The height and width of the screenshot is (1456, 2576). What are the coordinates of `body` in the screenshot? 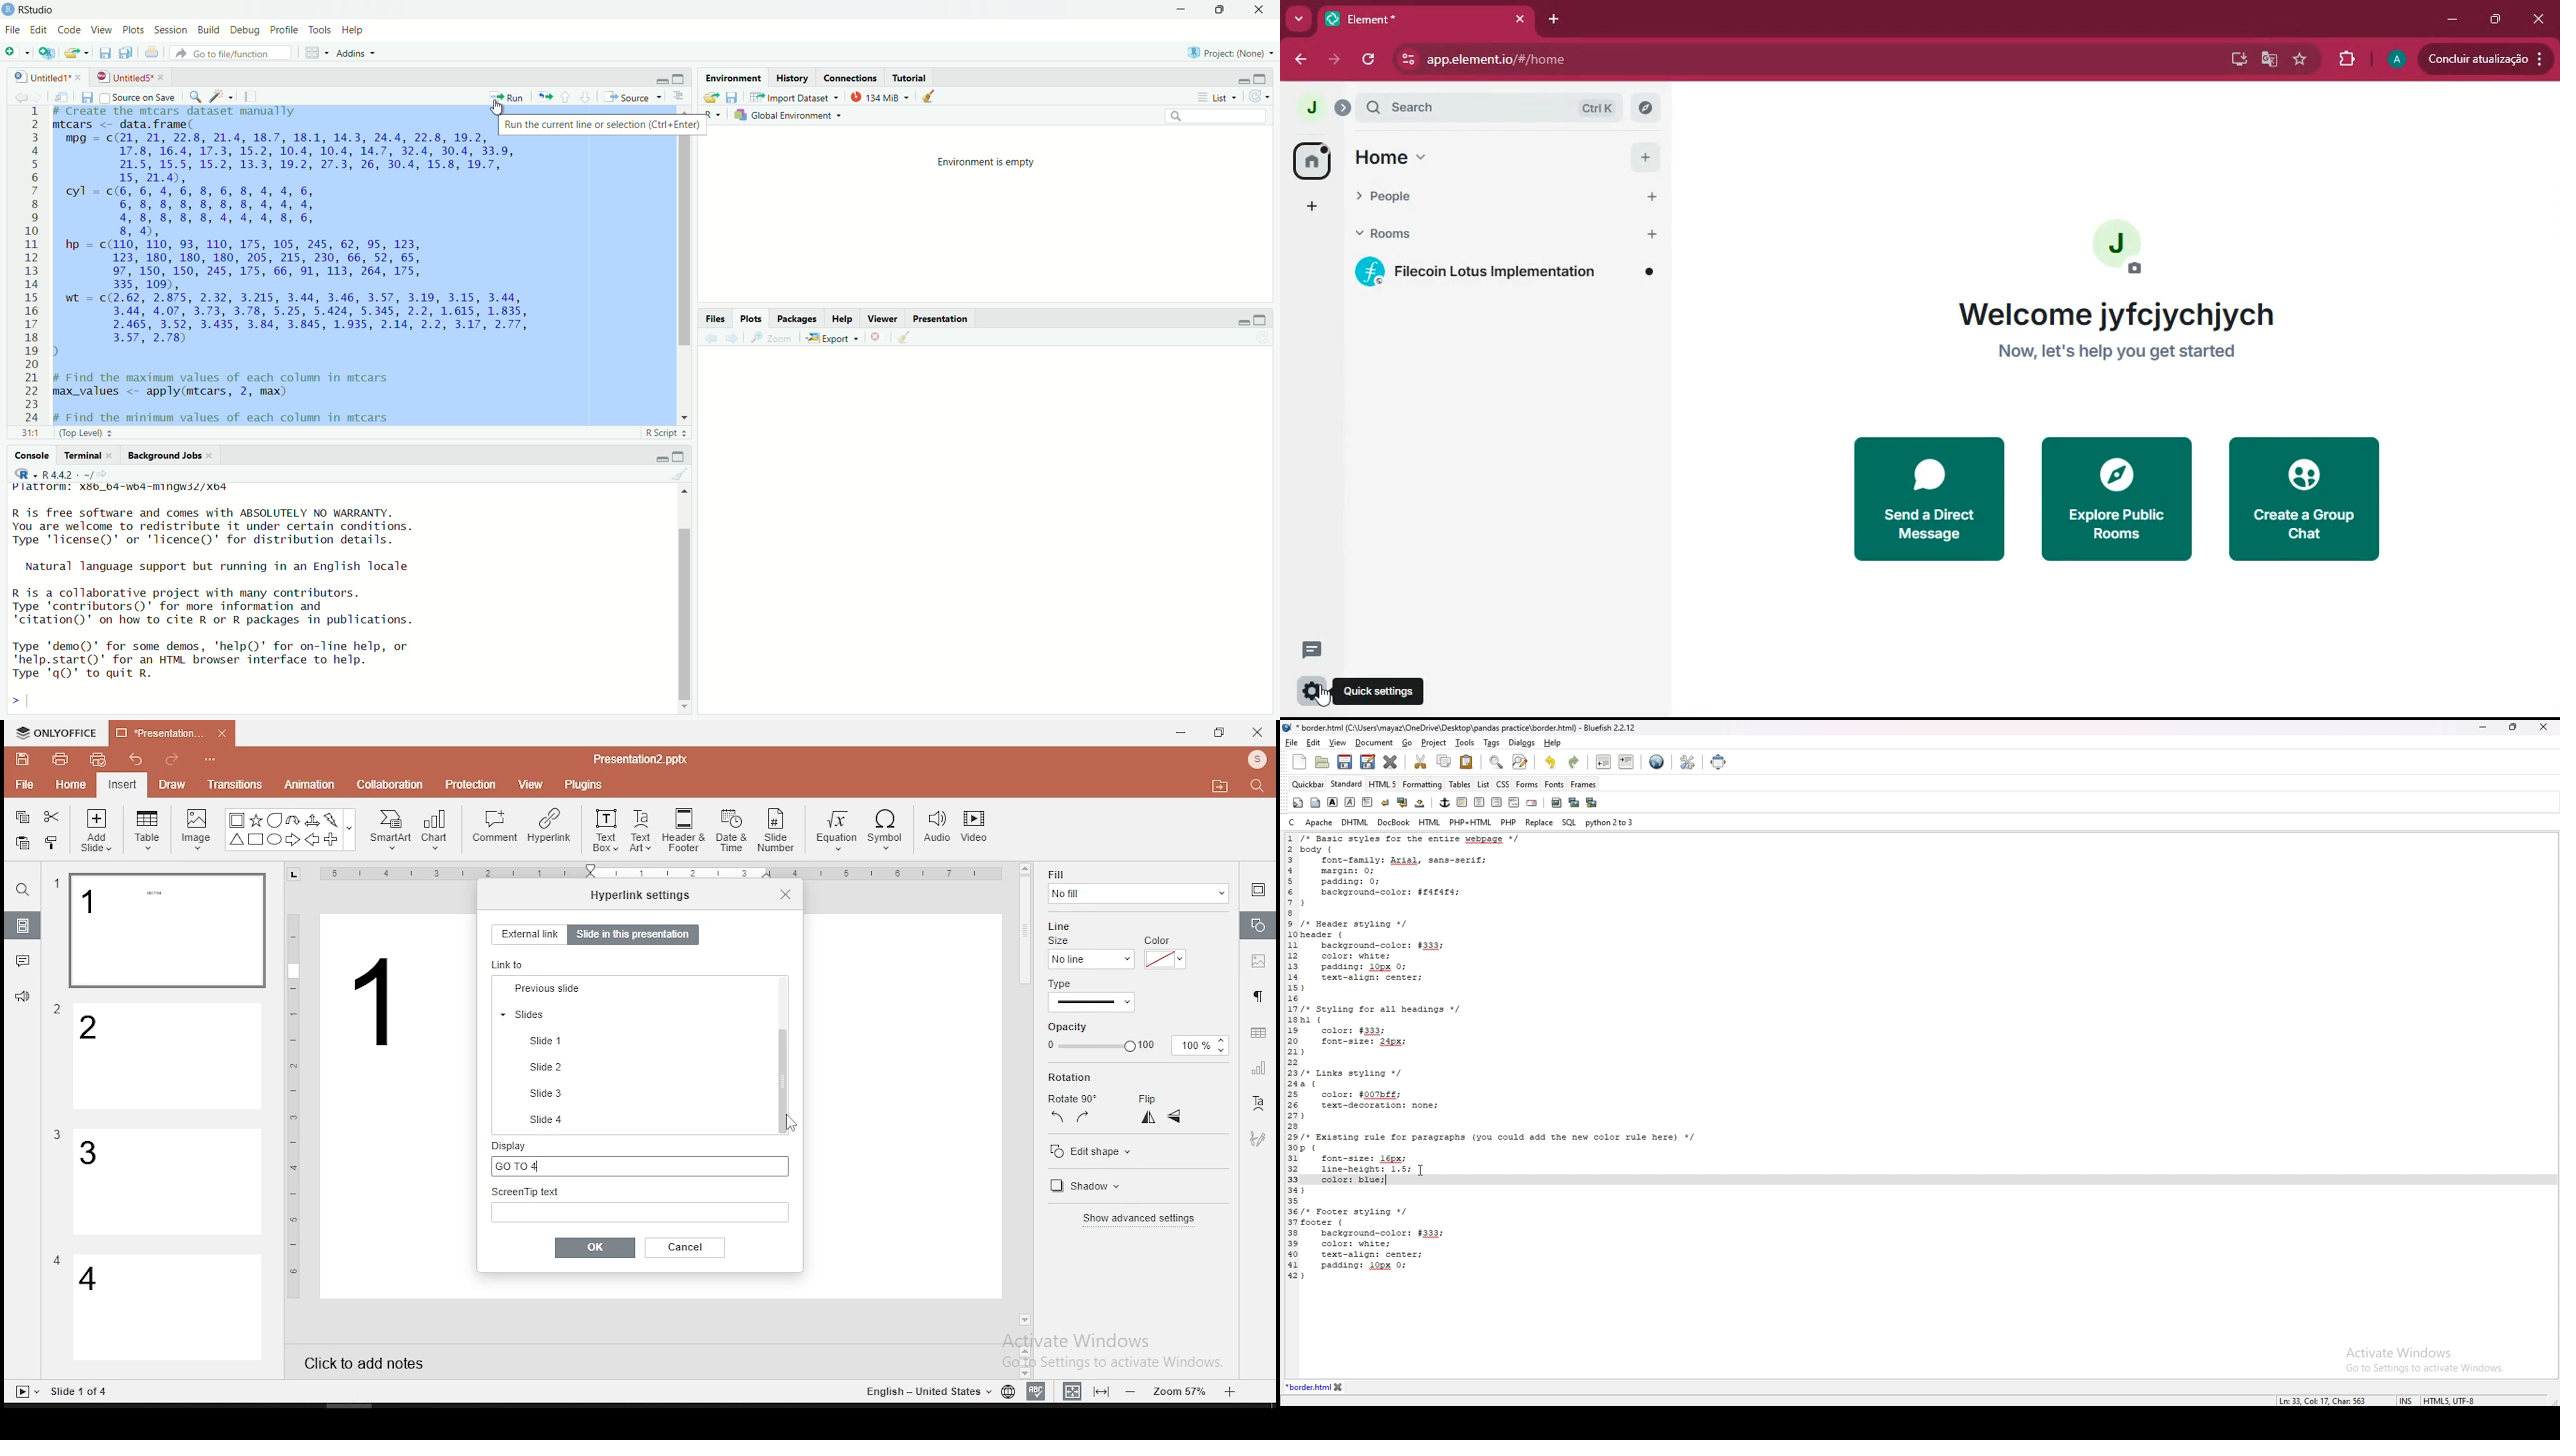 It's located at (1316, 803).